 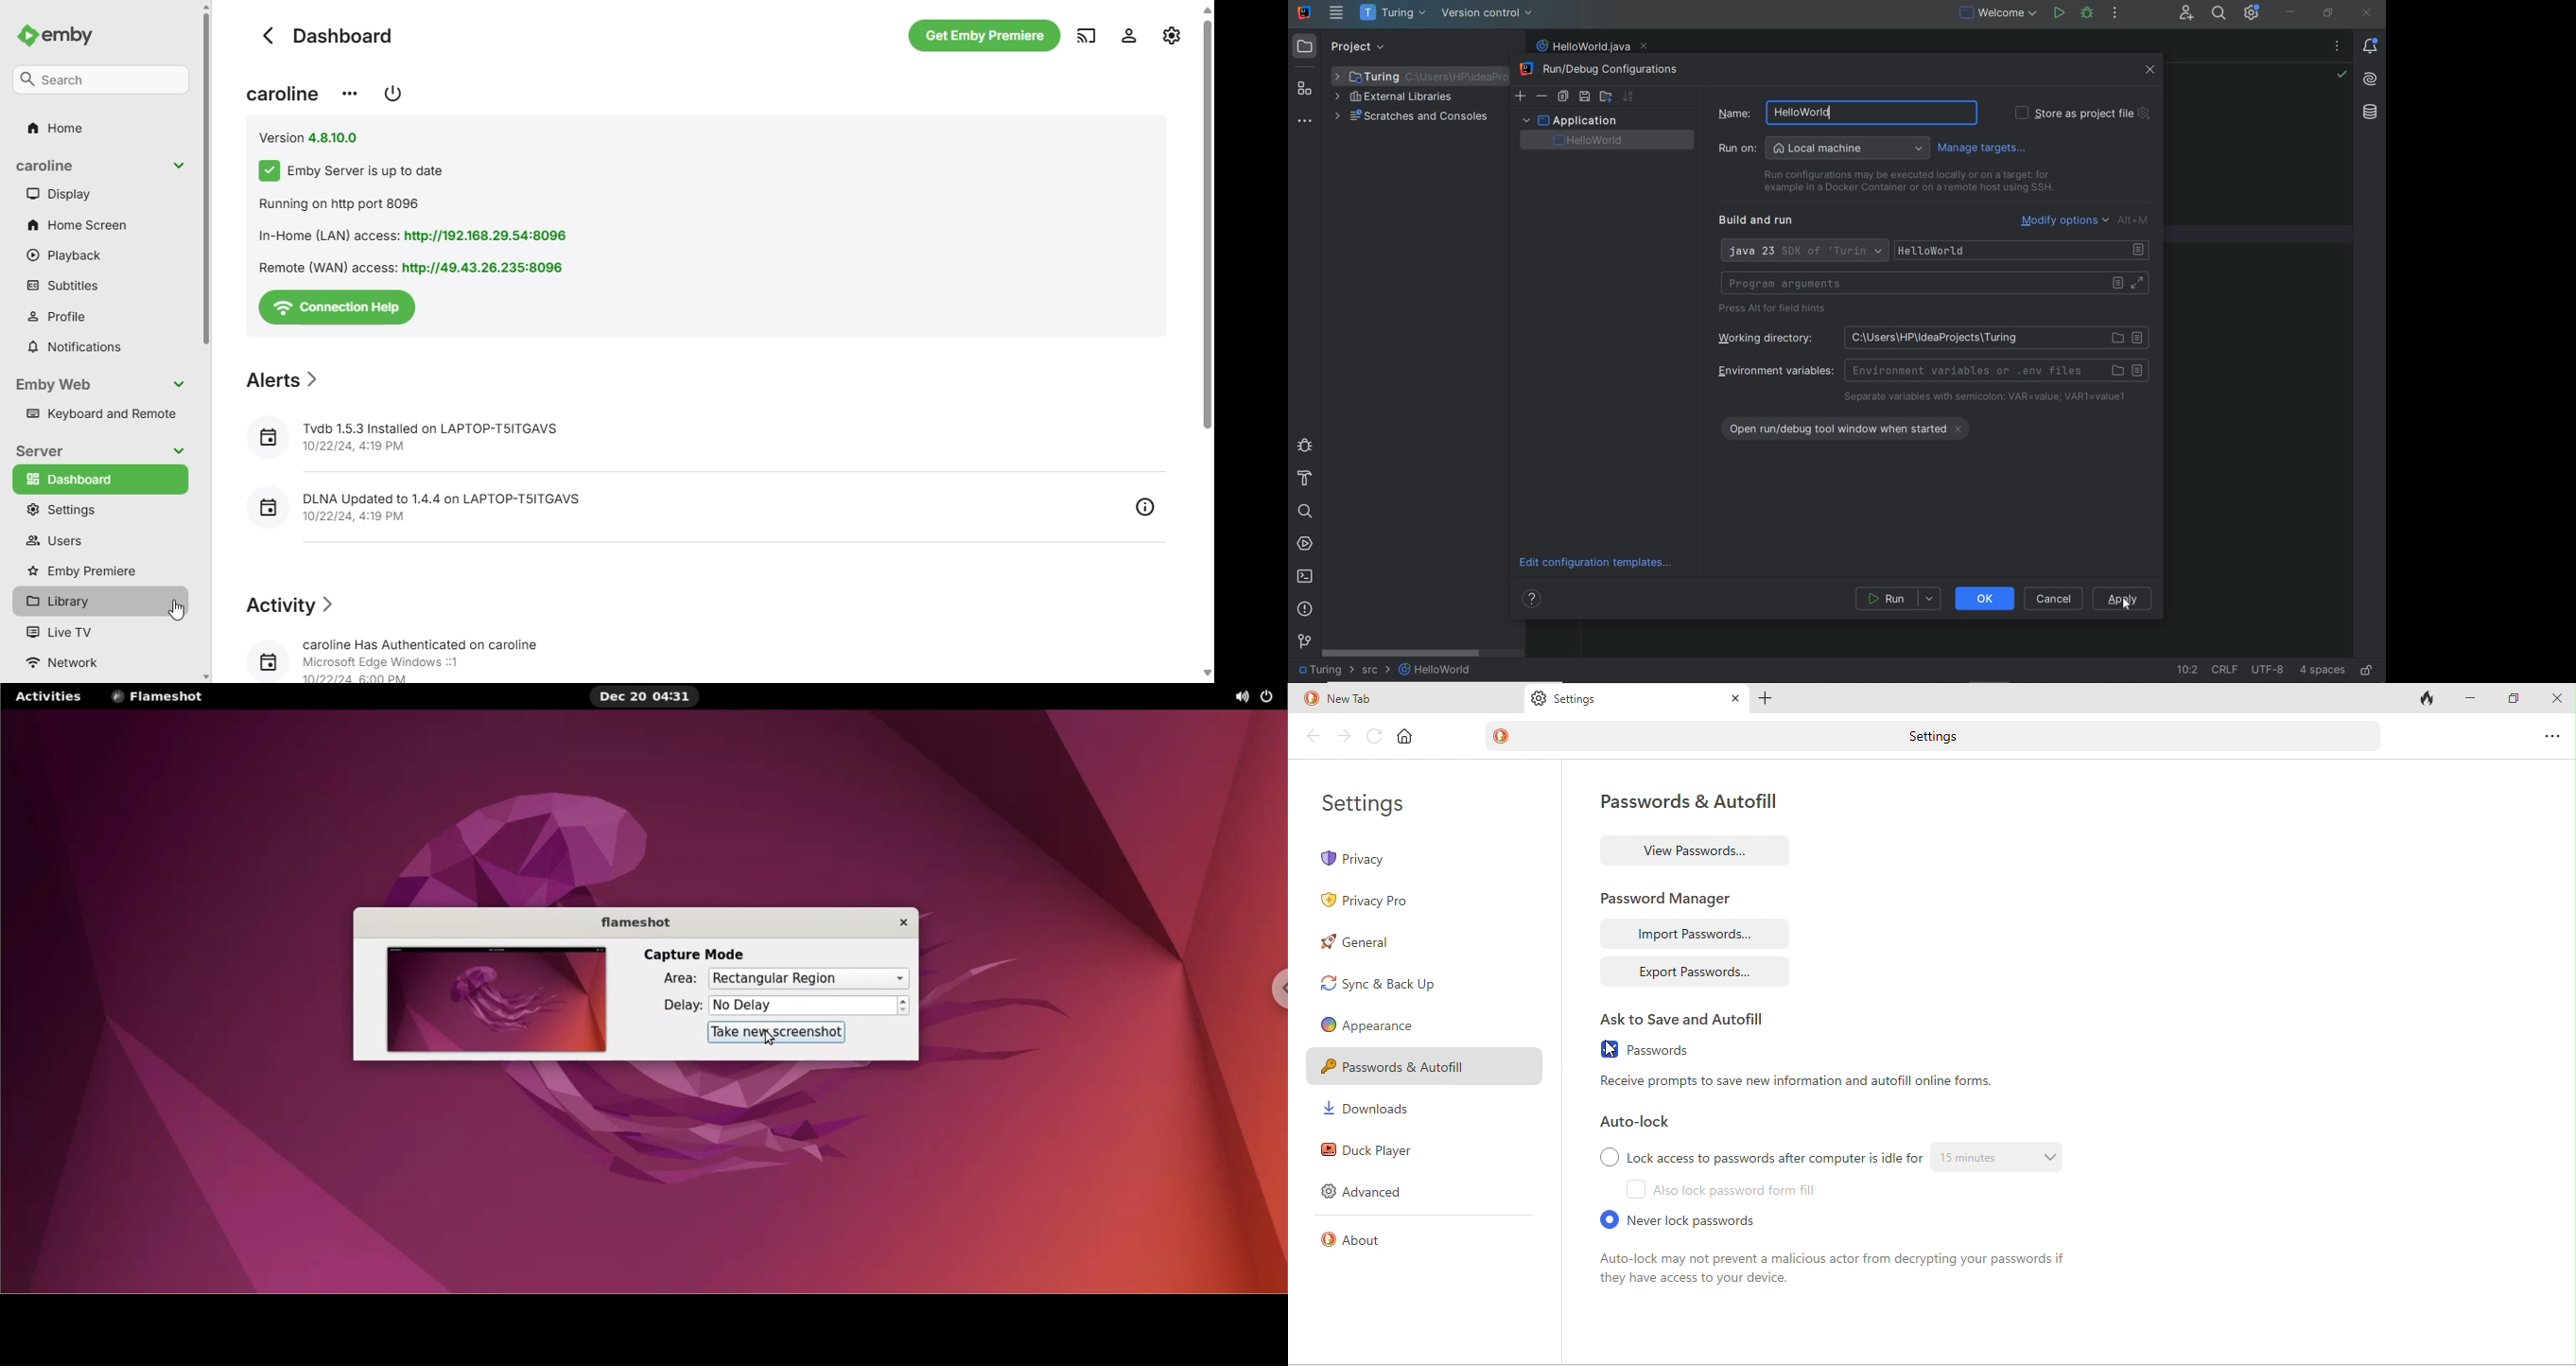 What do you see at coordinates (1324, 669) in the screenshot?
I see `project file` at bounding box center [1324, 669].